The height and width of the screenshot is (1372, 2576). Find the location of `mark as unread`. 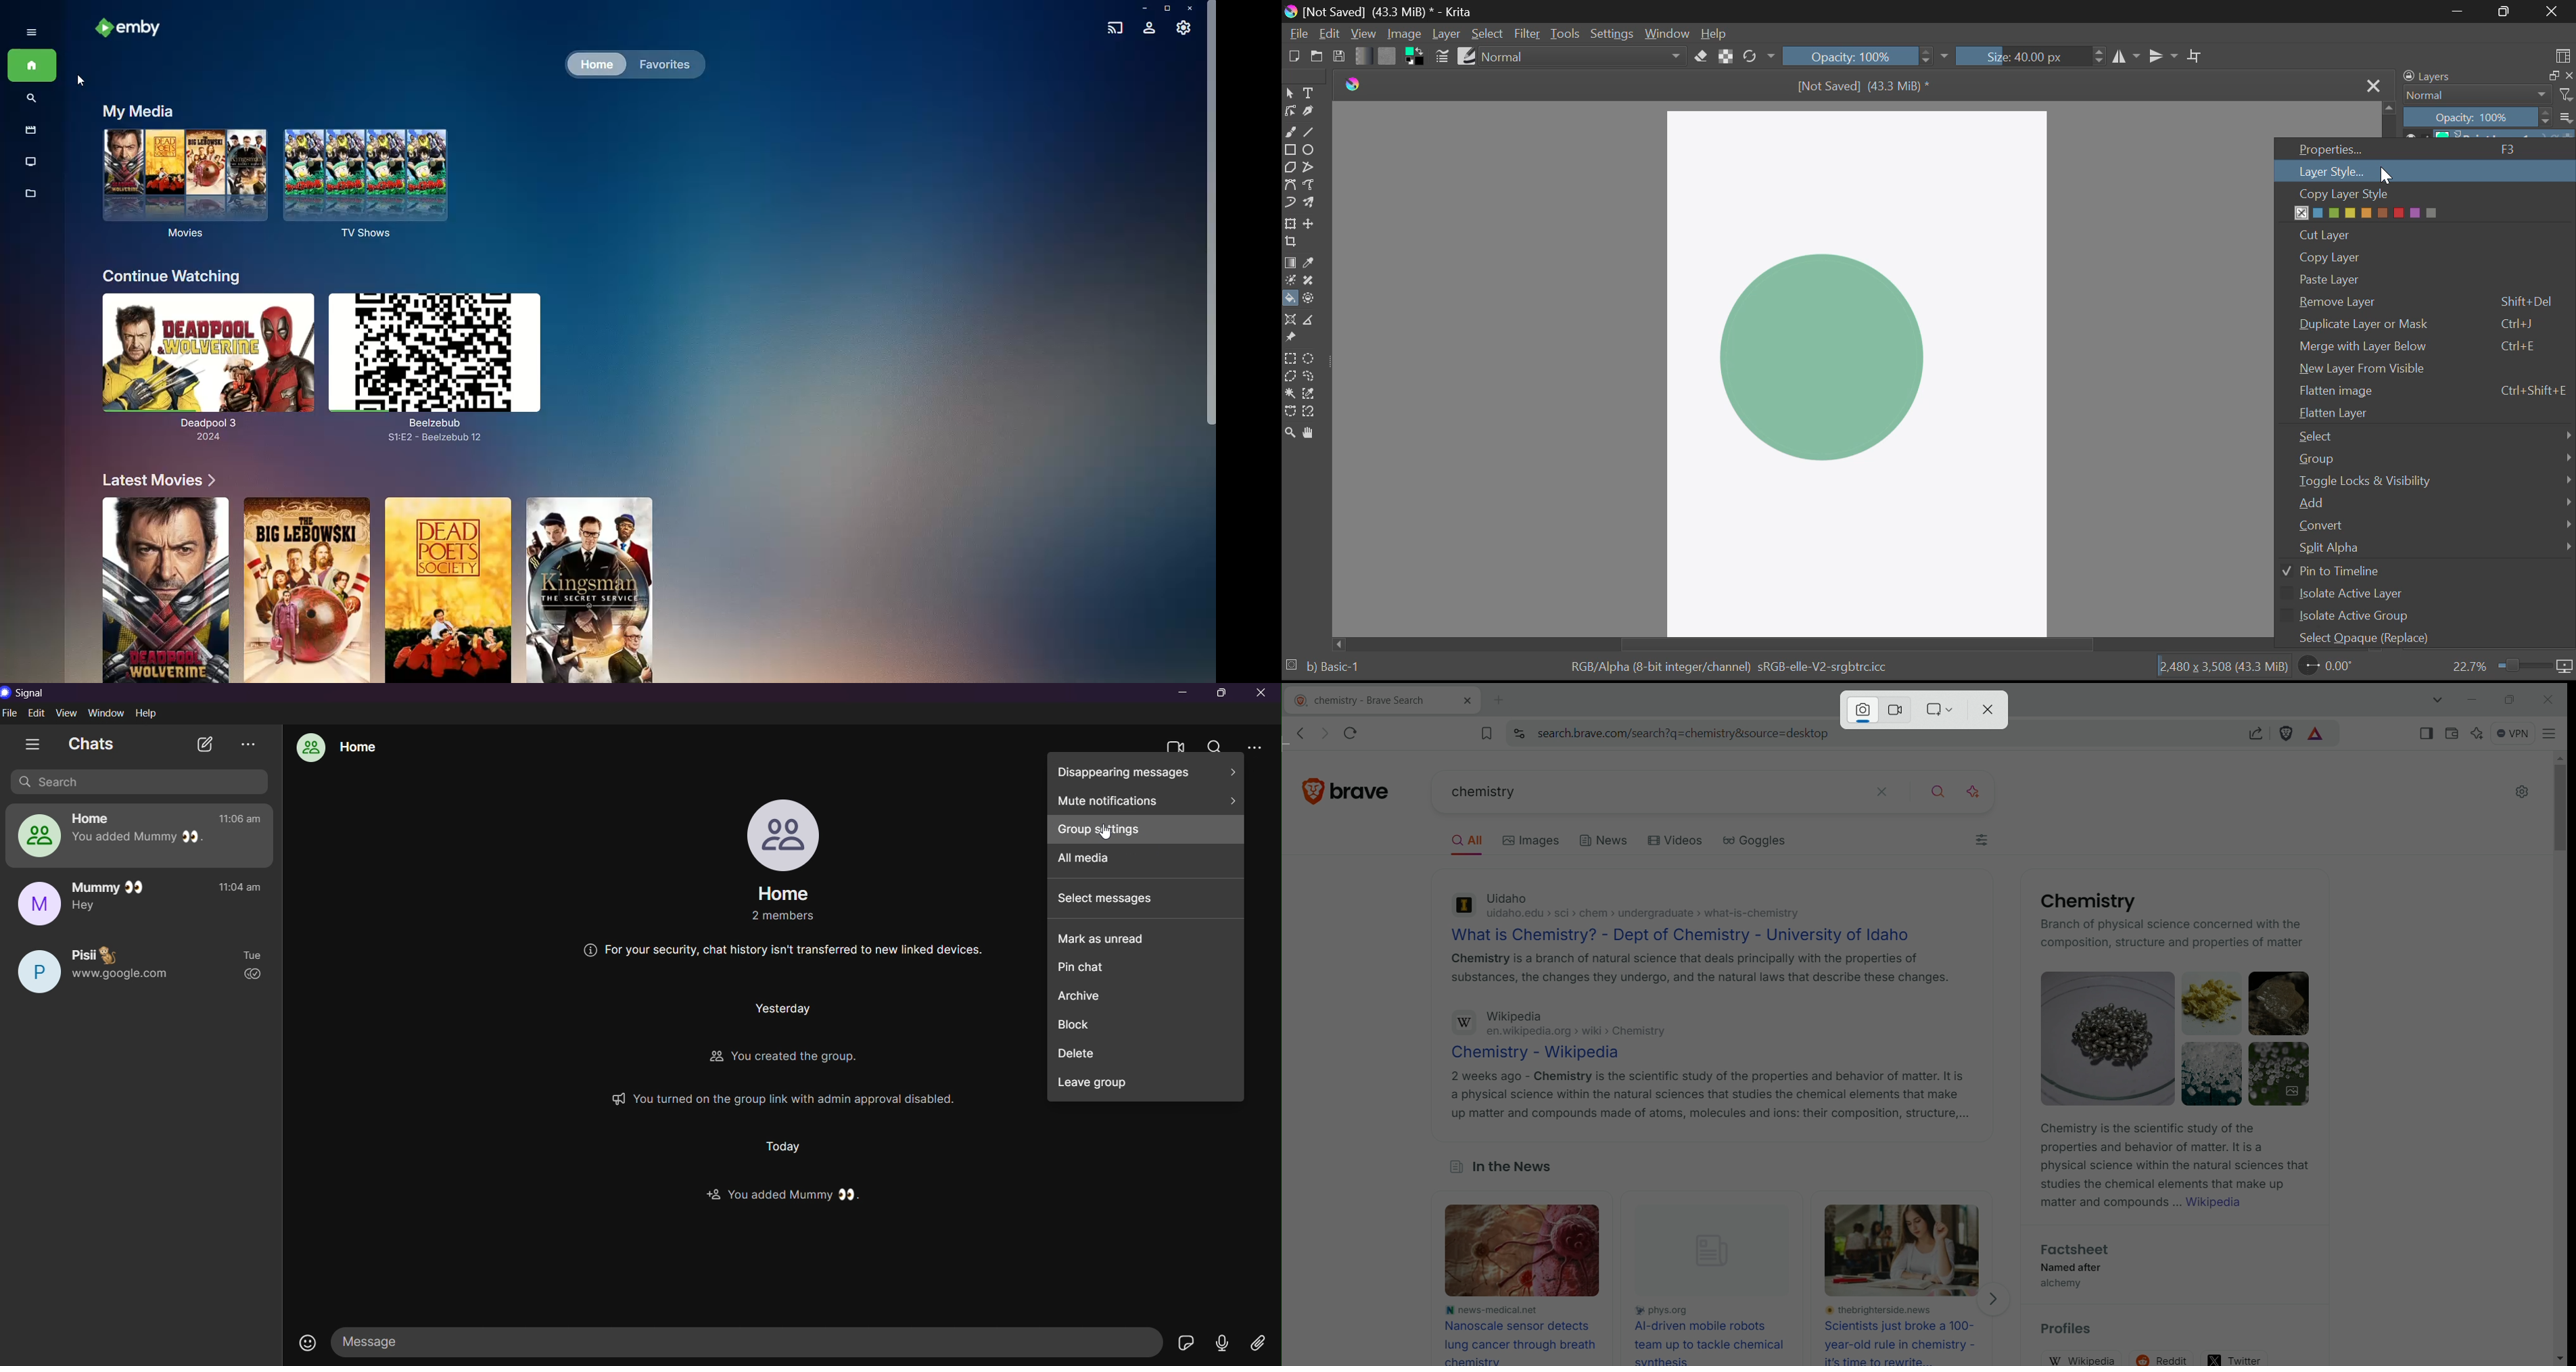

mark as unread is located at coordinates (1147, 936).